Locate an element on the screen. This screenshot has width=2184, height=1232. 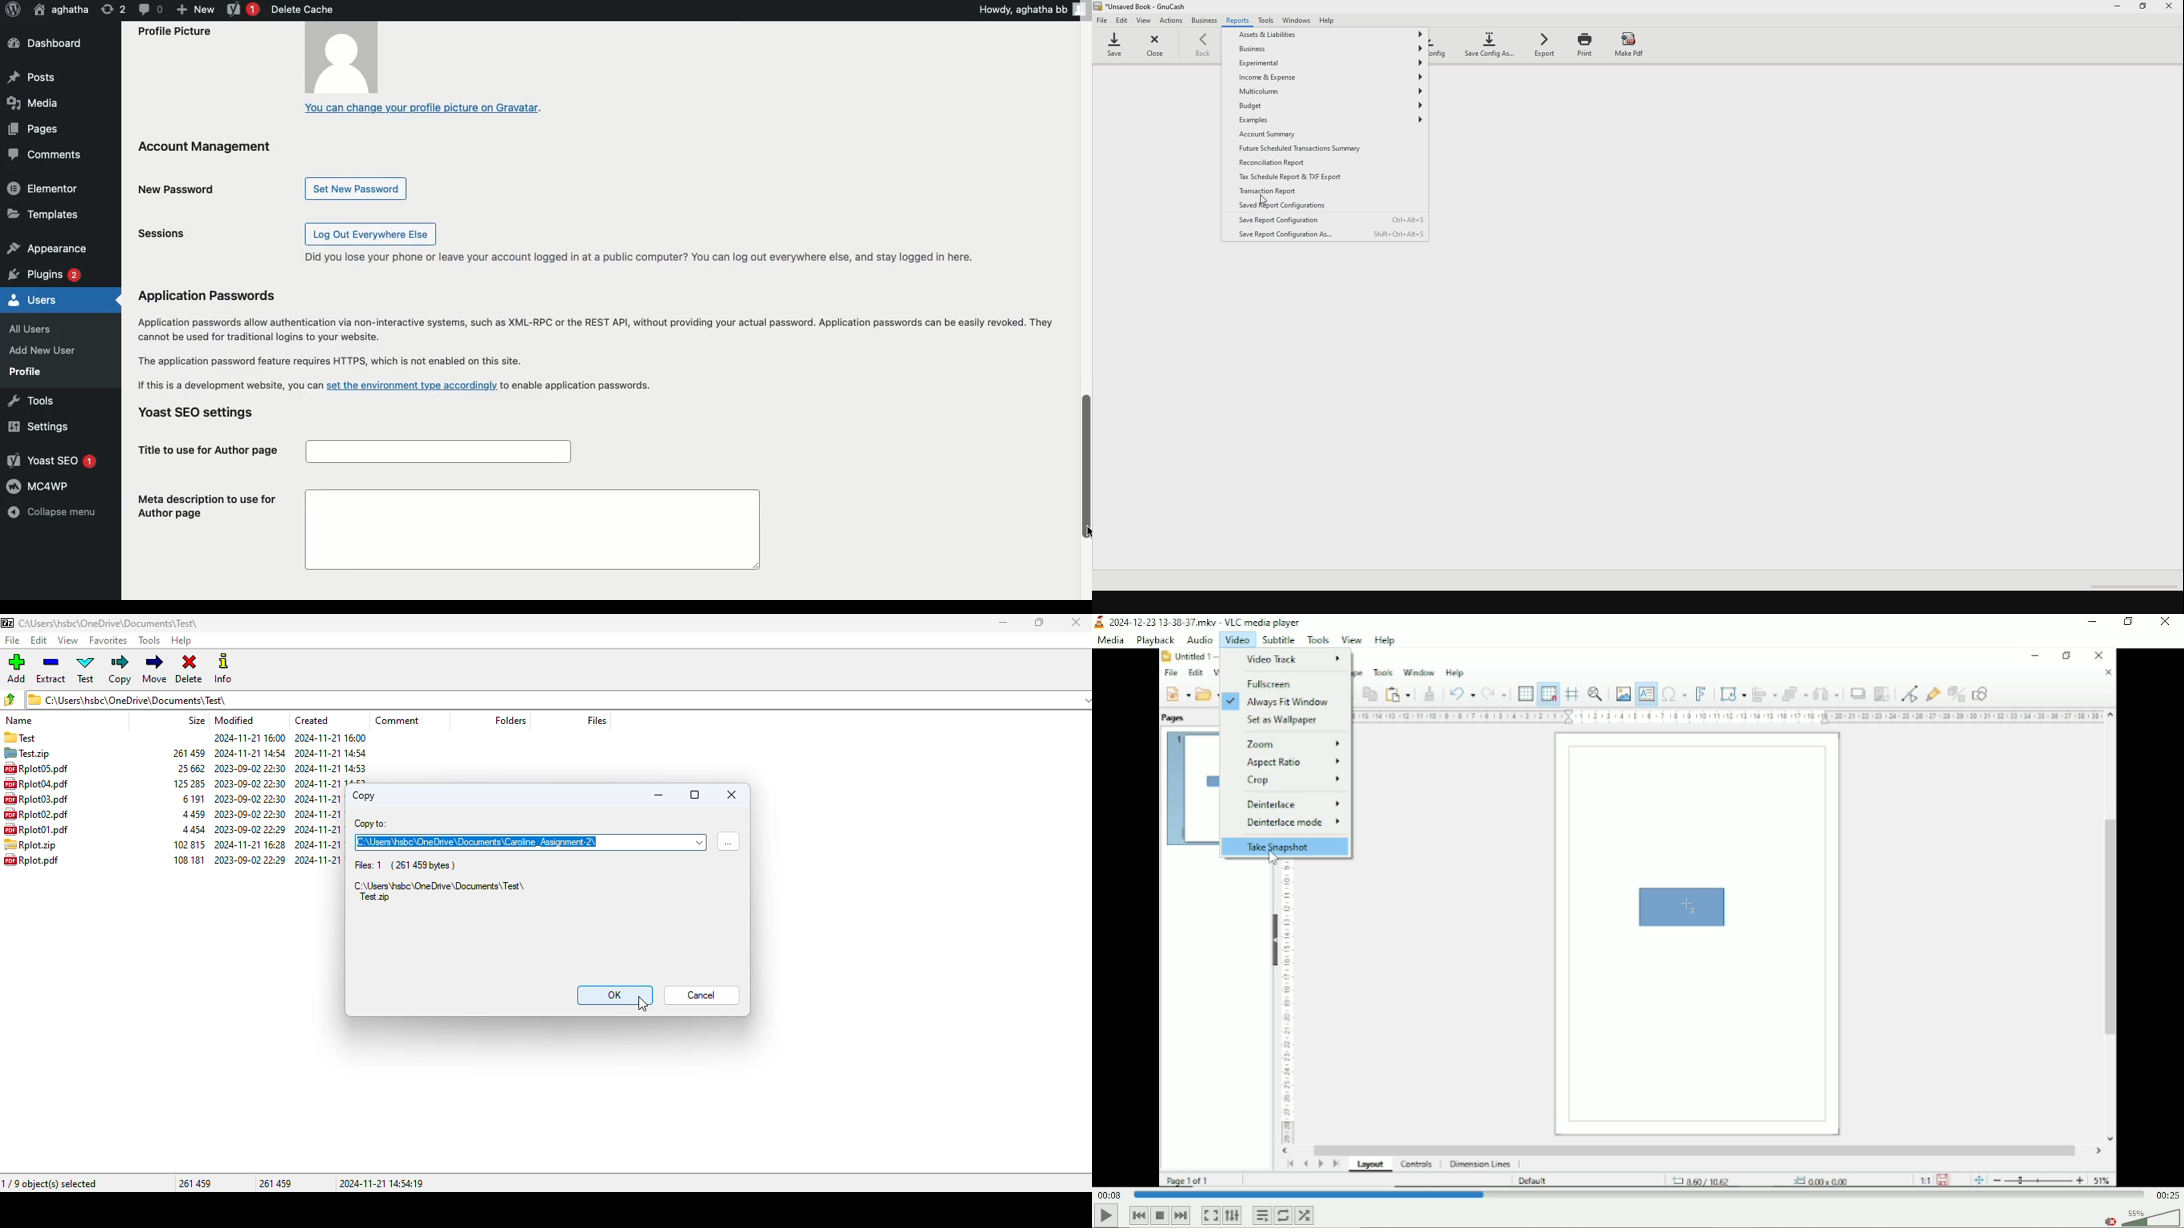
Crop is located at coordinates (1294, 780).